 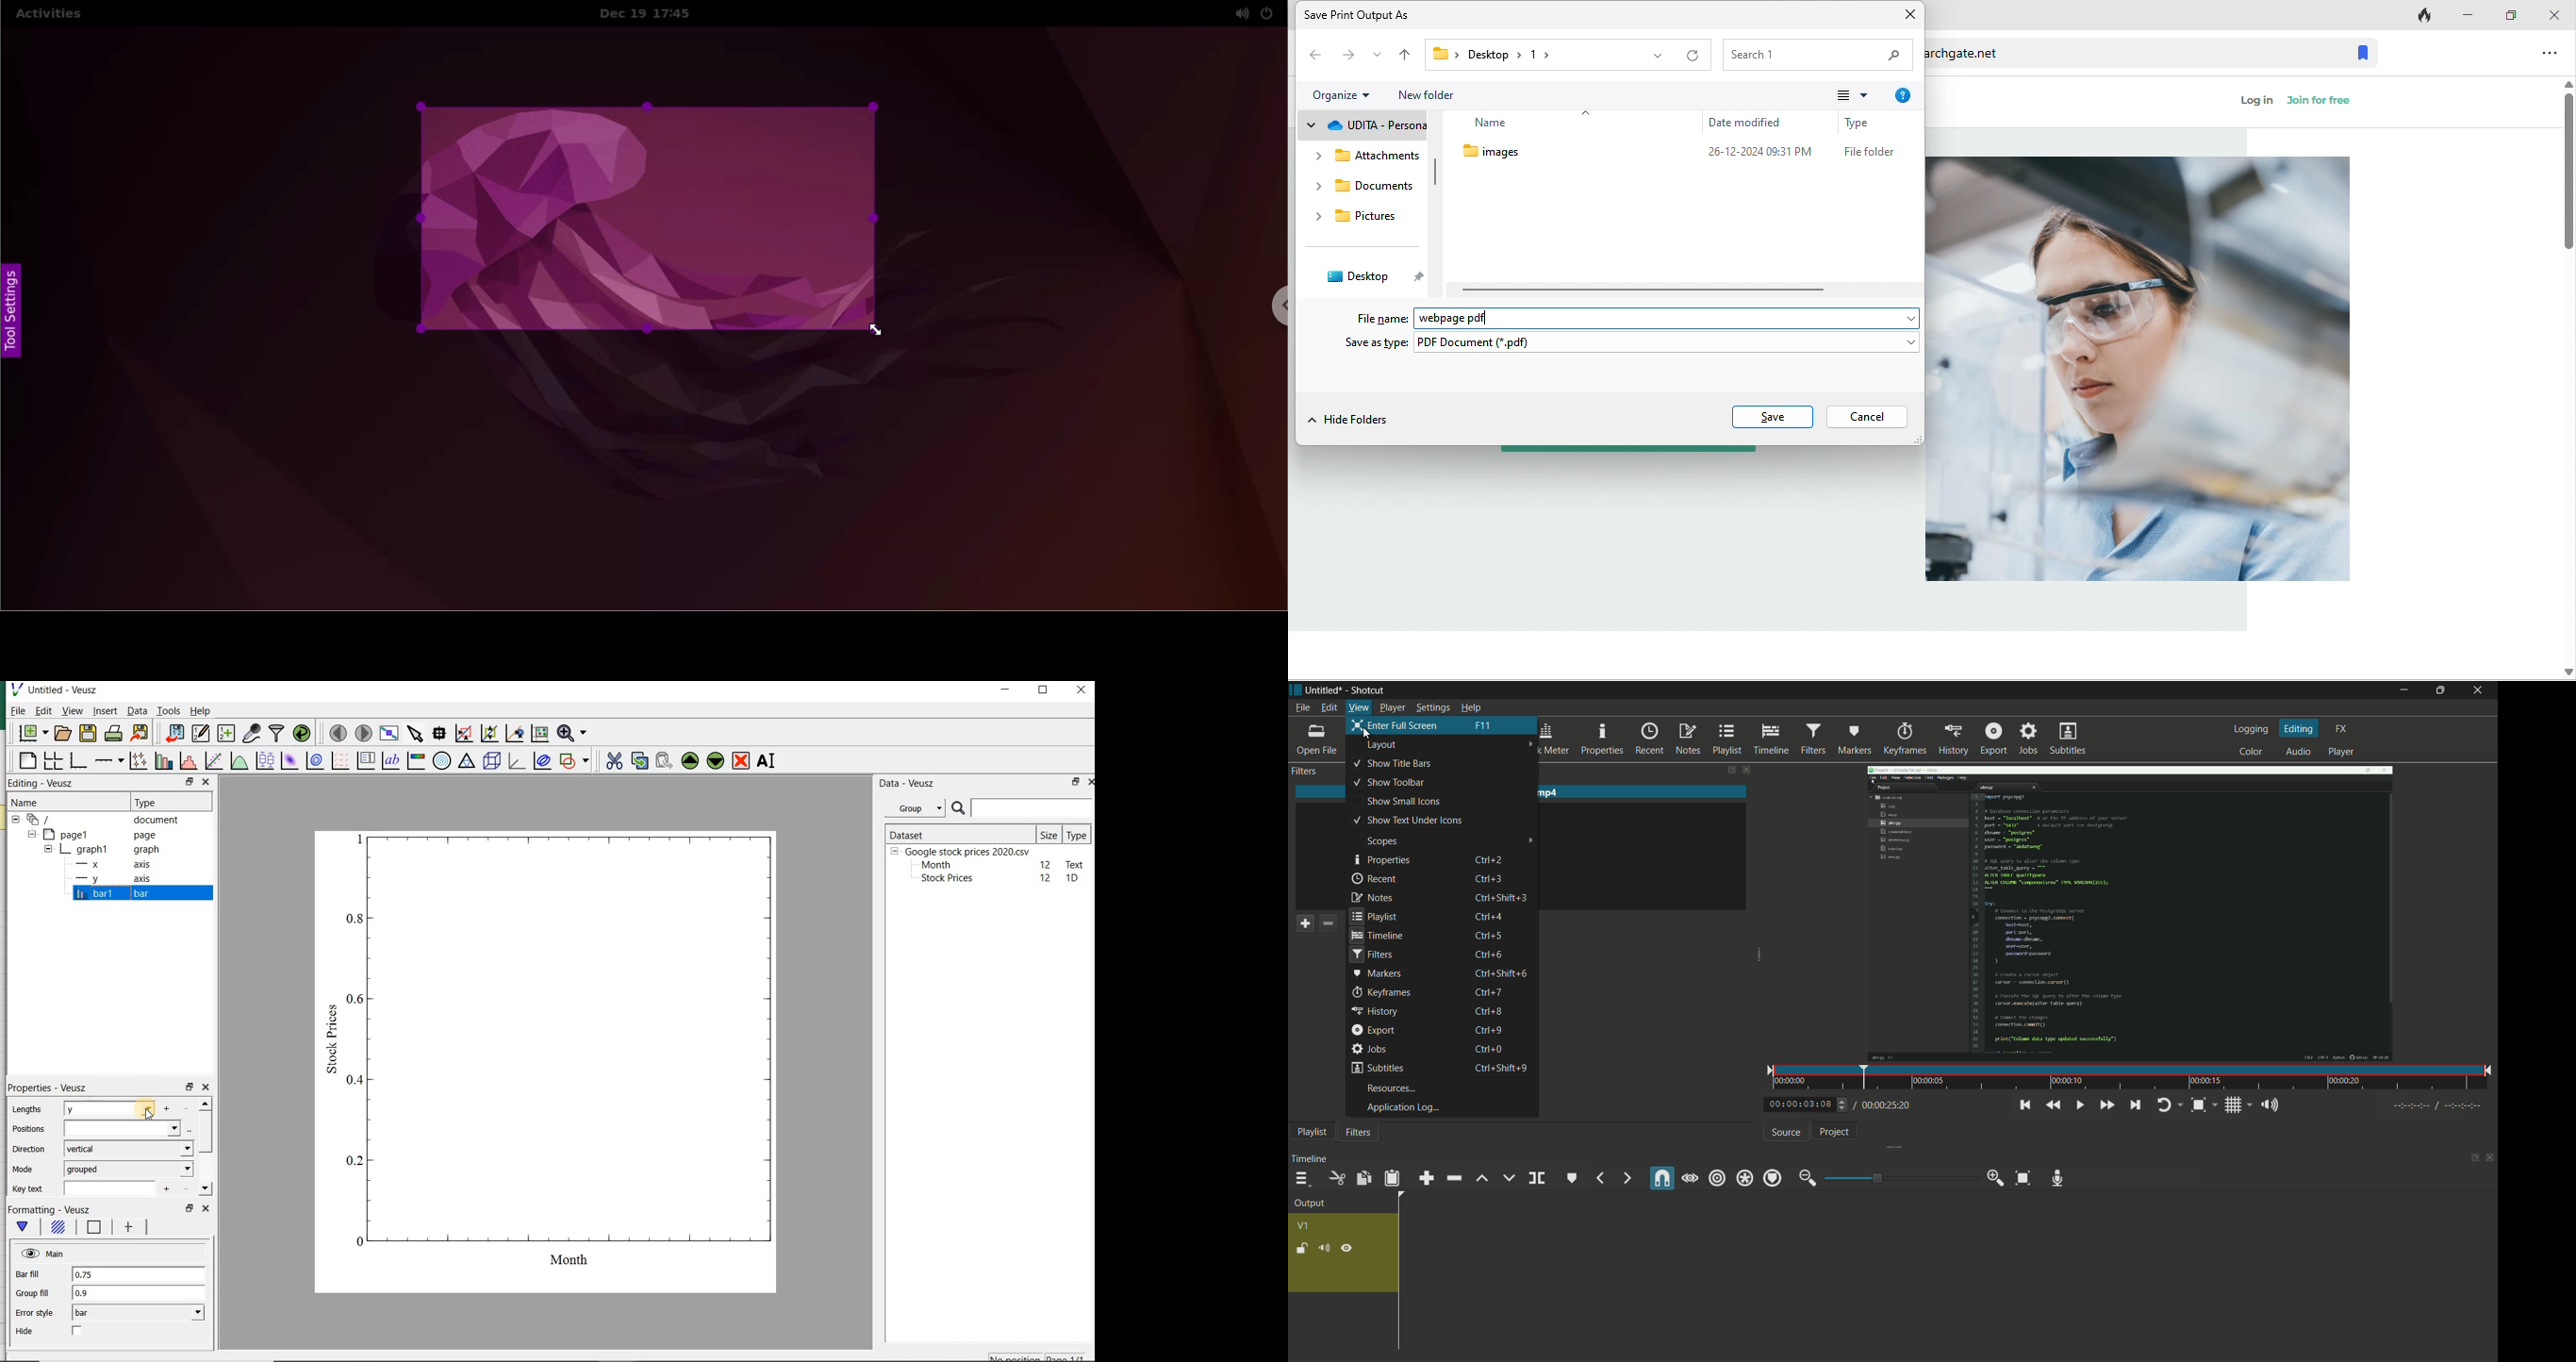 I want to click on Formatting - Veusz, so click(x=53, y=1208).